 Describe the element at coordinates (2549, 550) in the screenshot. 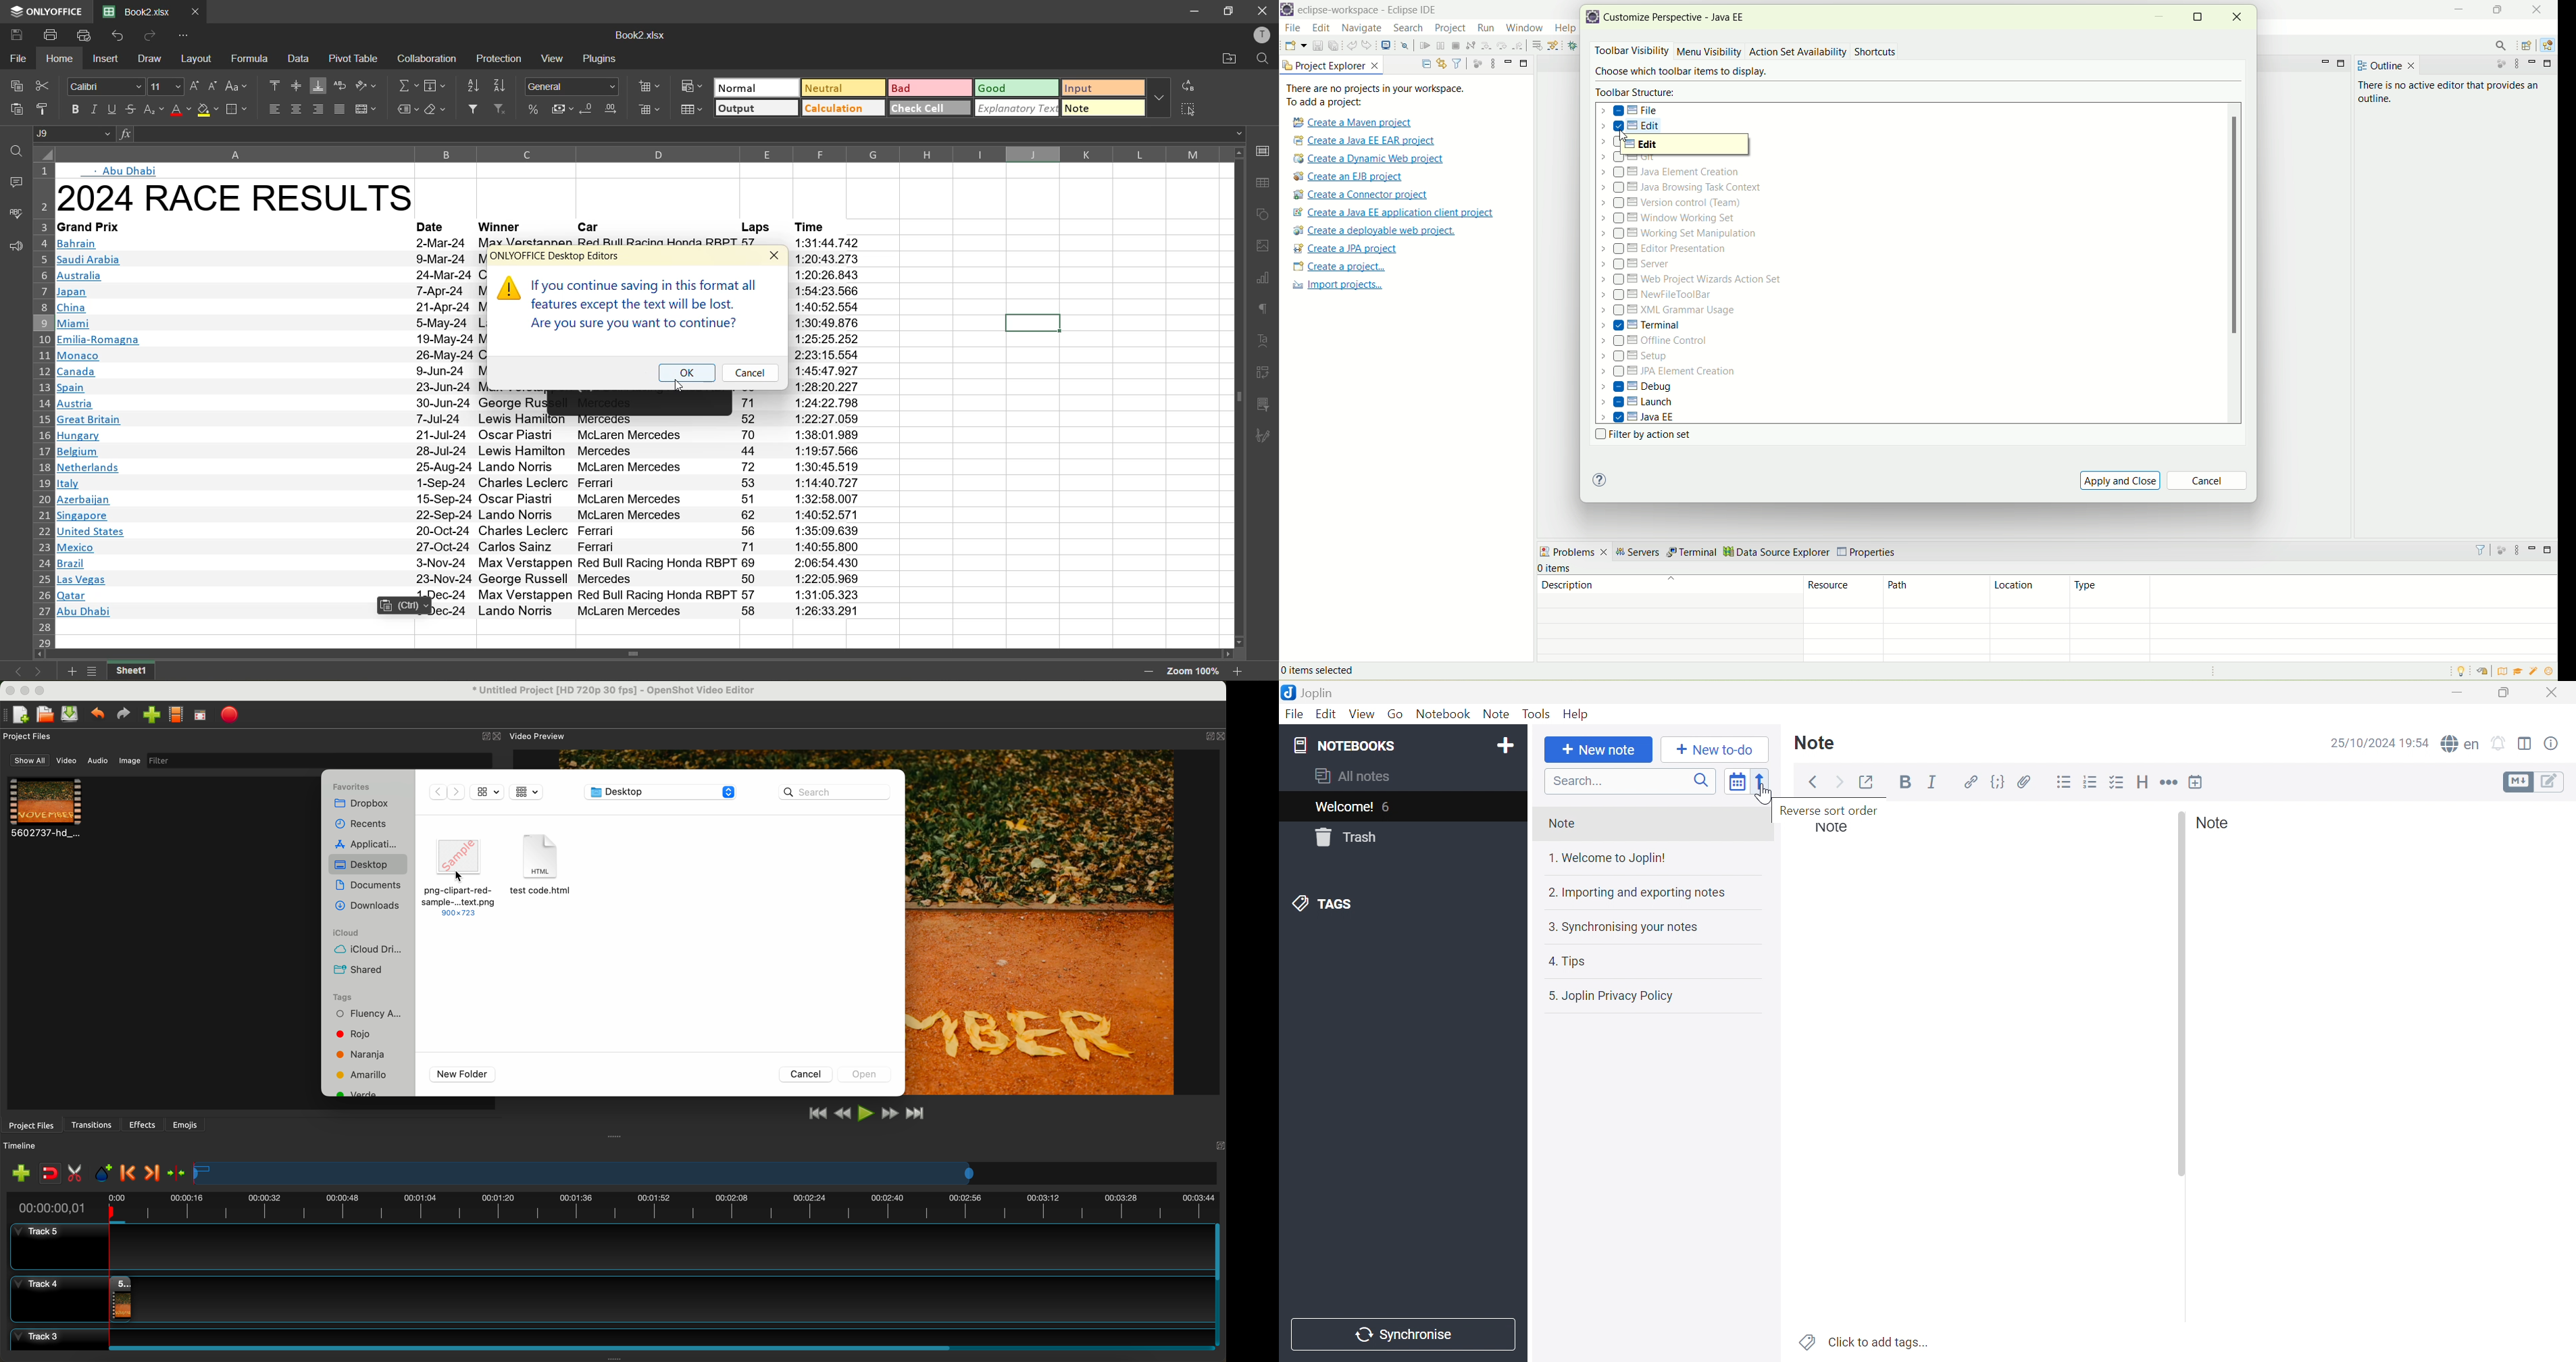

I see `maximize` at that location.